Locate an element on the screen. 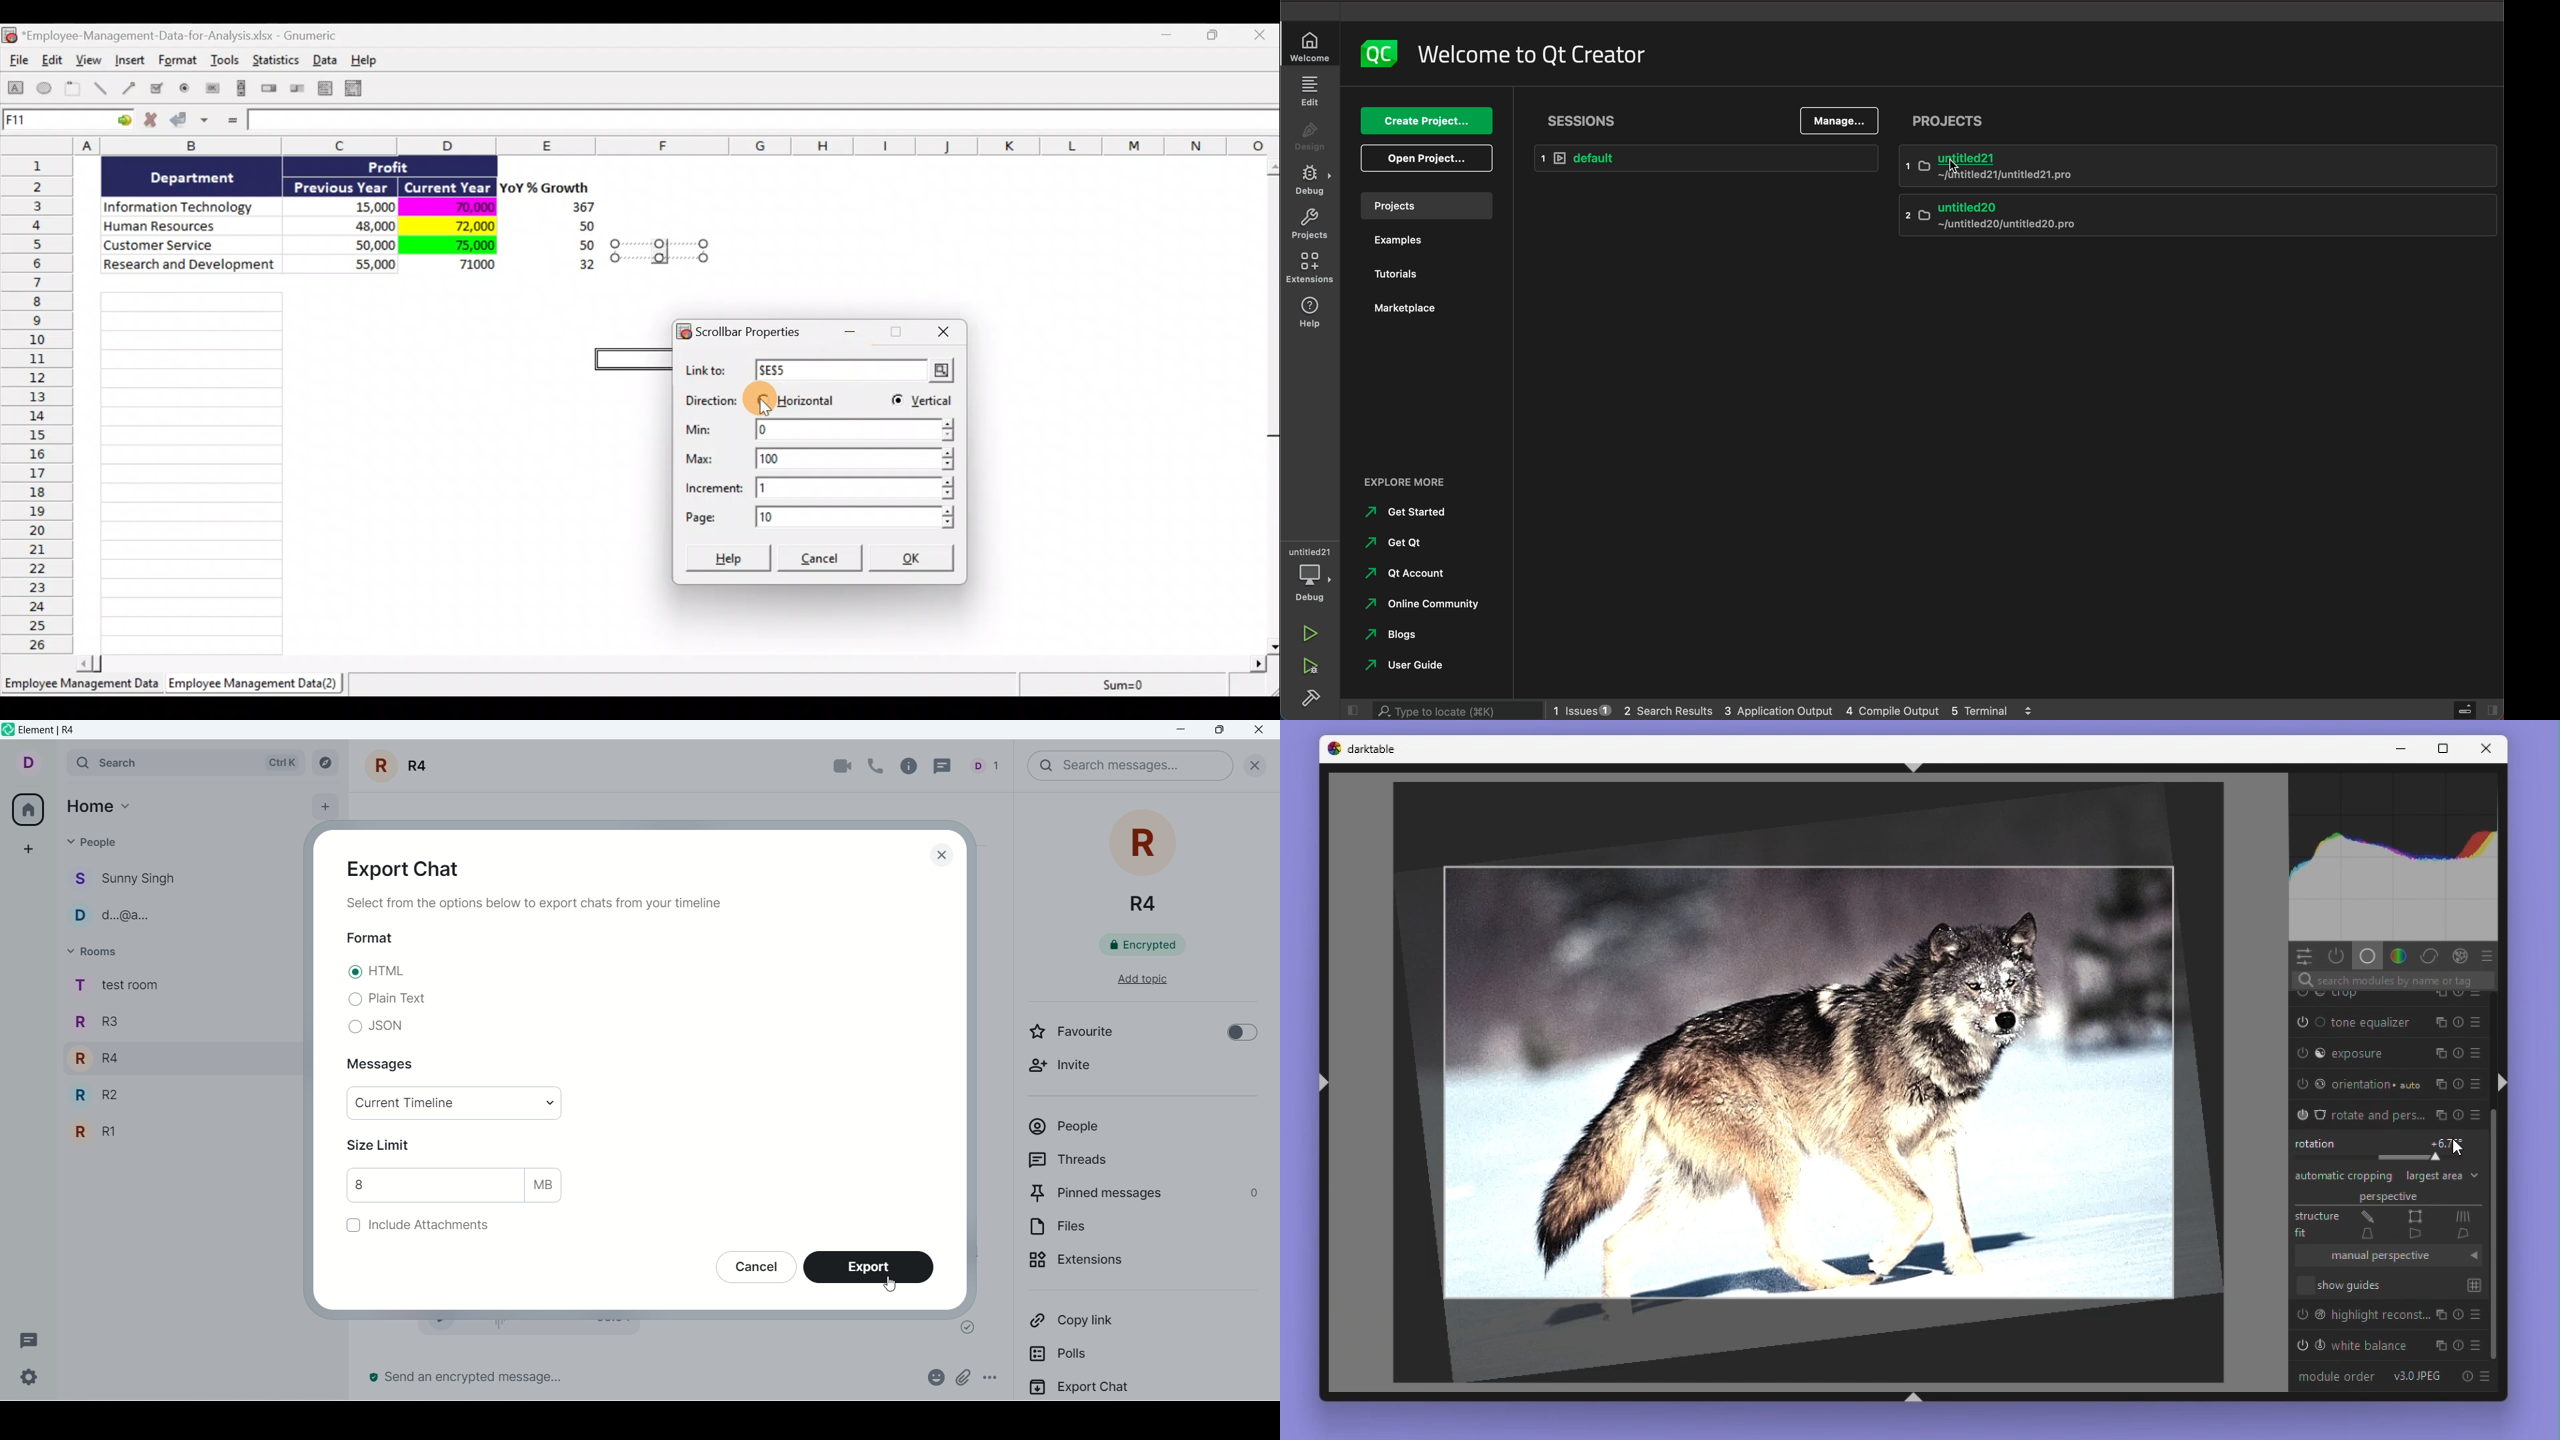 The height and width of the screenshot is (1456, 2576). pointer cursor is located at coordinates (887, 1284).